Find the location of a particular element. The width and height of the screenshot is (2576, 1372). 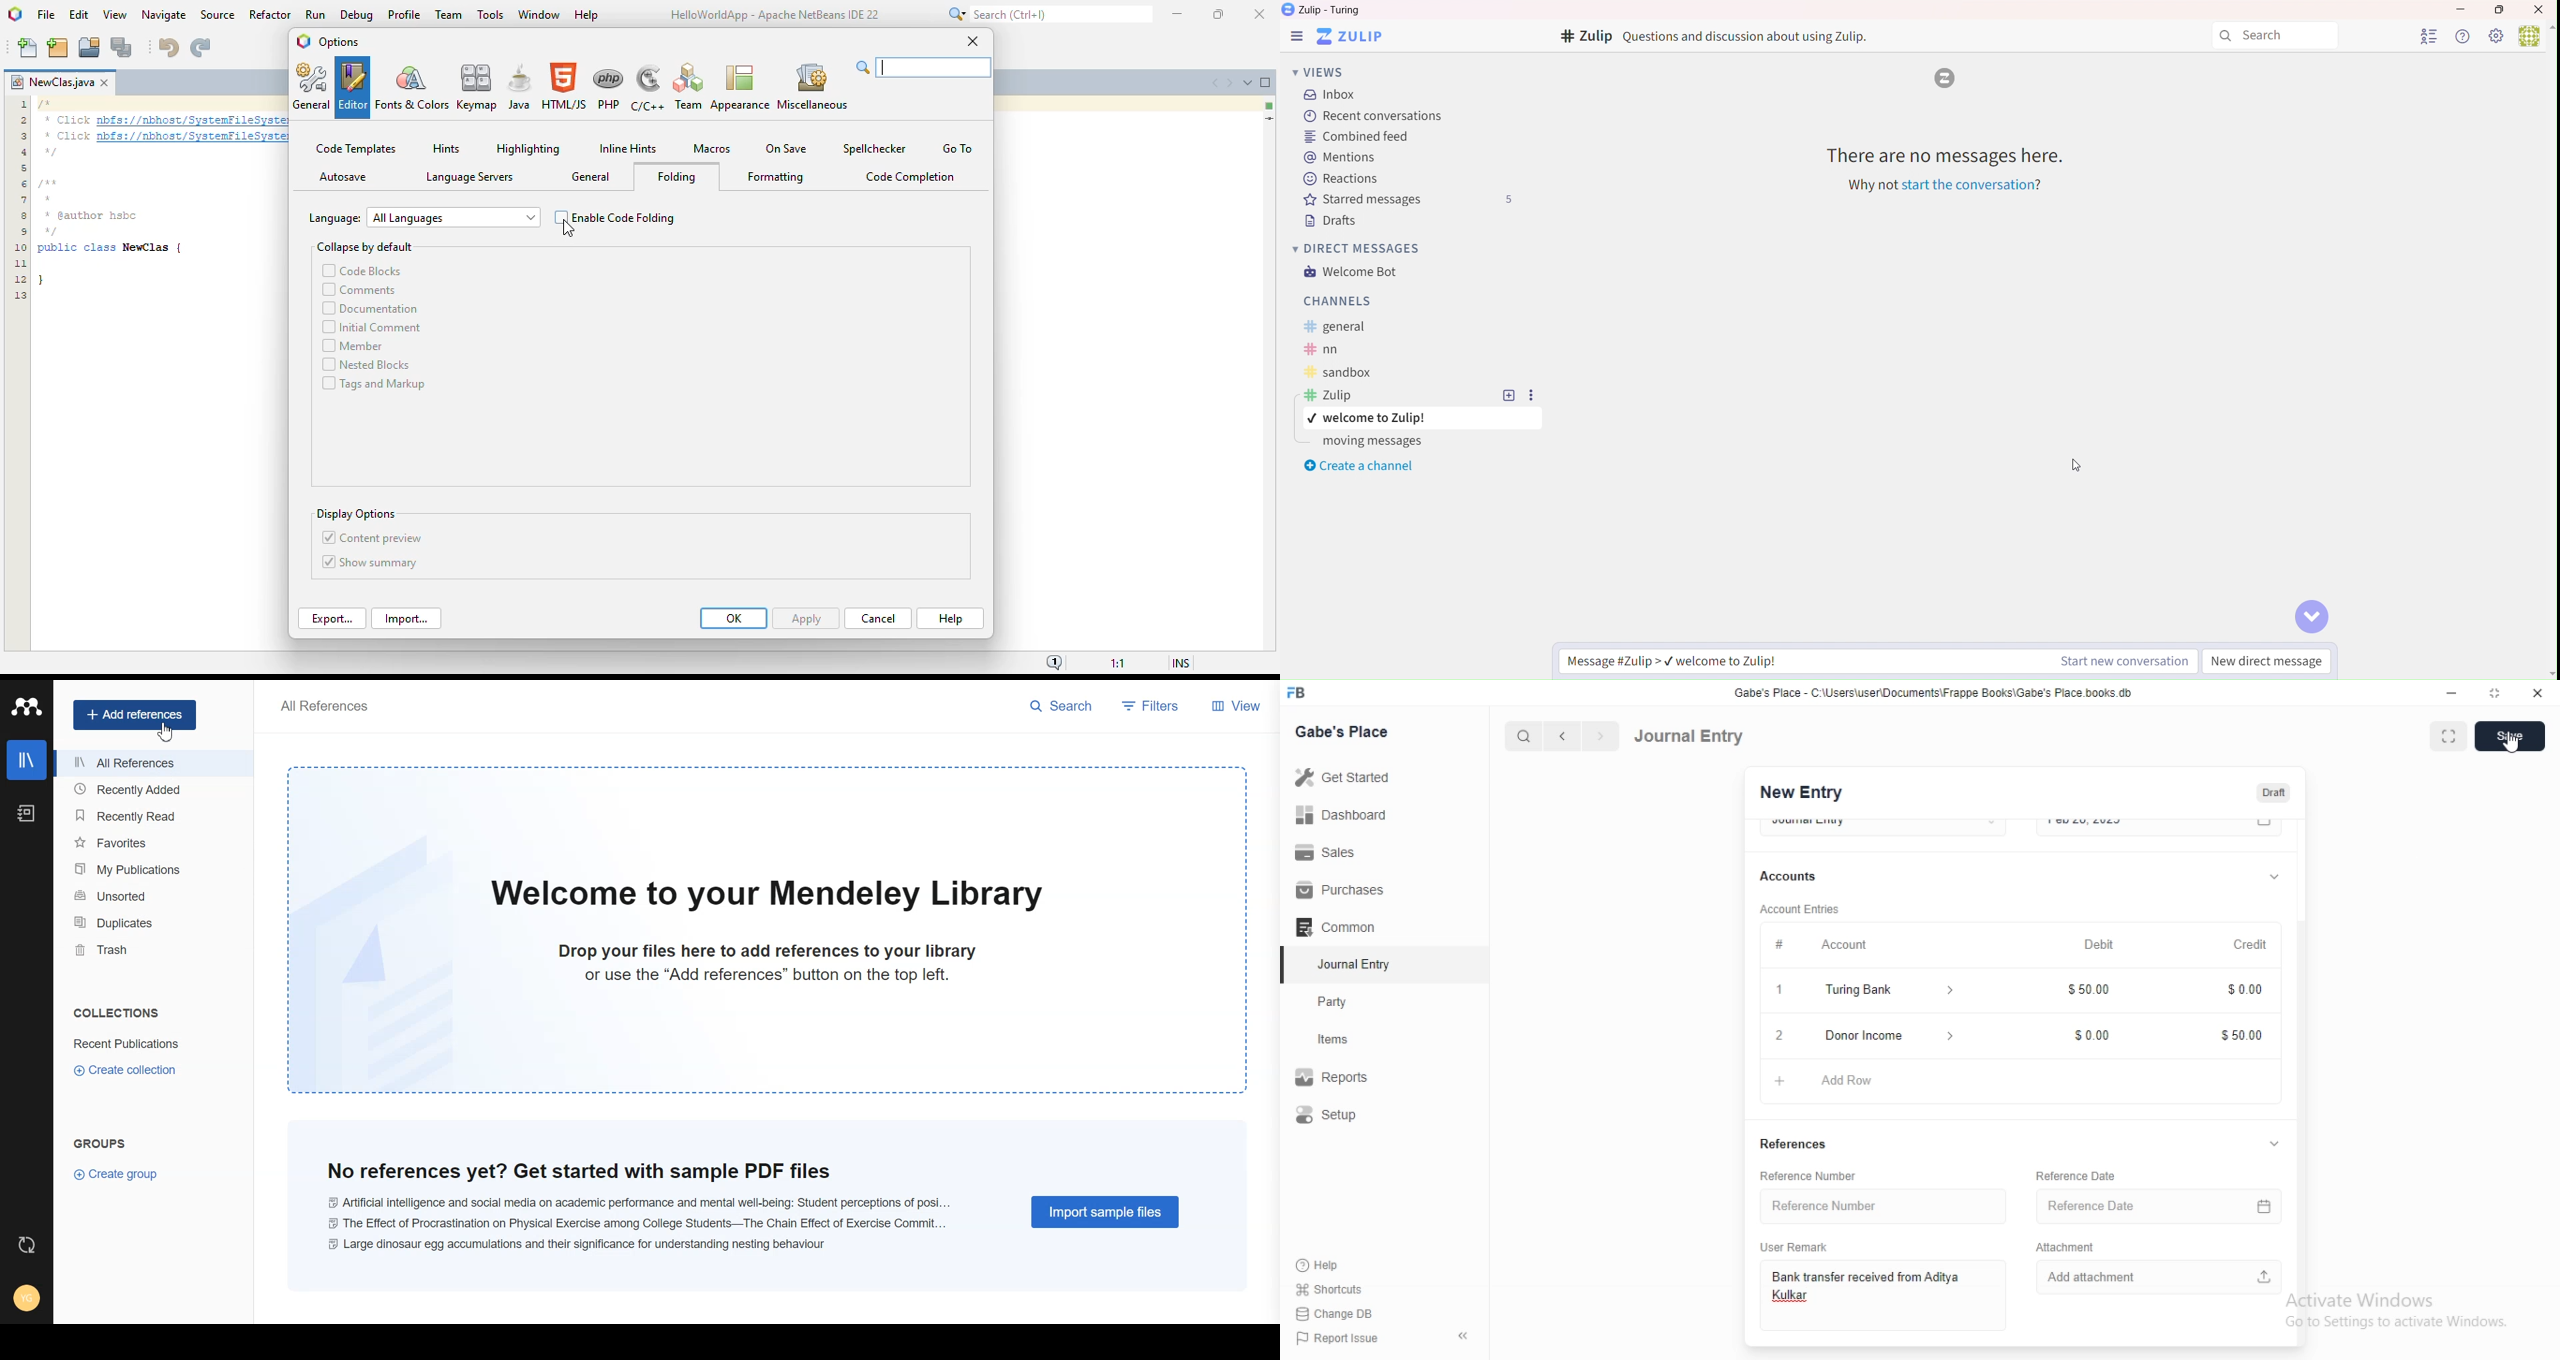

zulip logo is located at coordinates (1945, 78).